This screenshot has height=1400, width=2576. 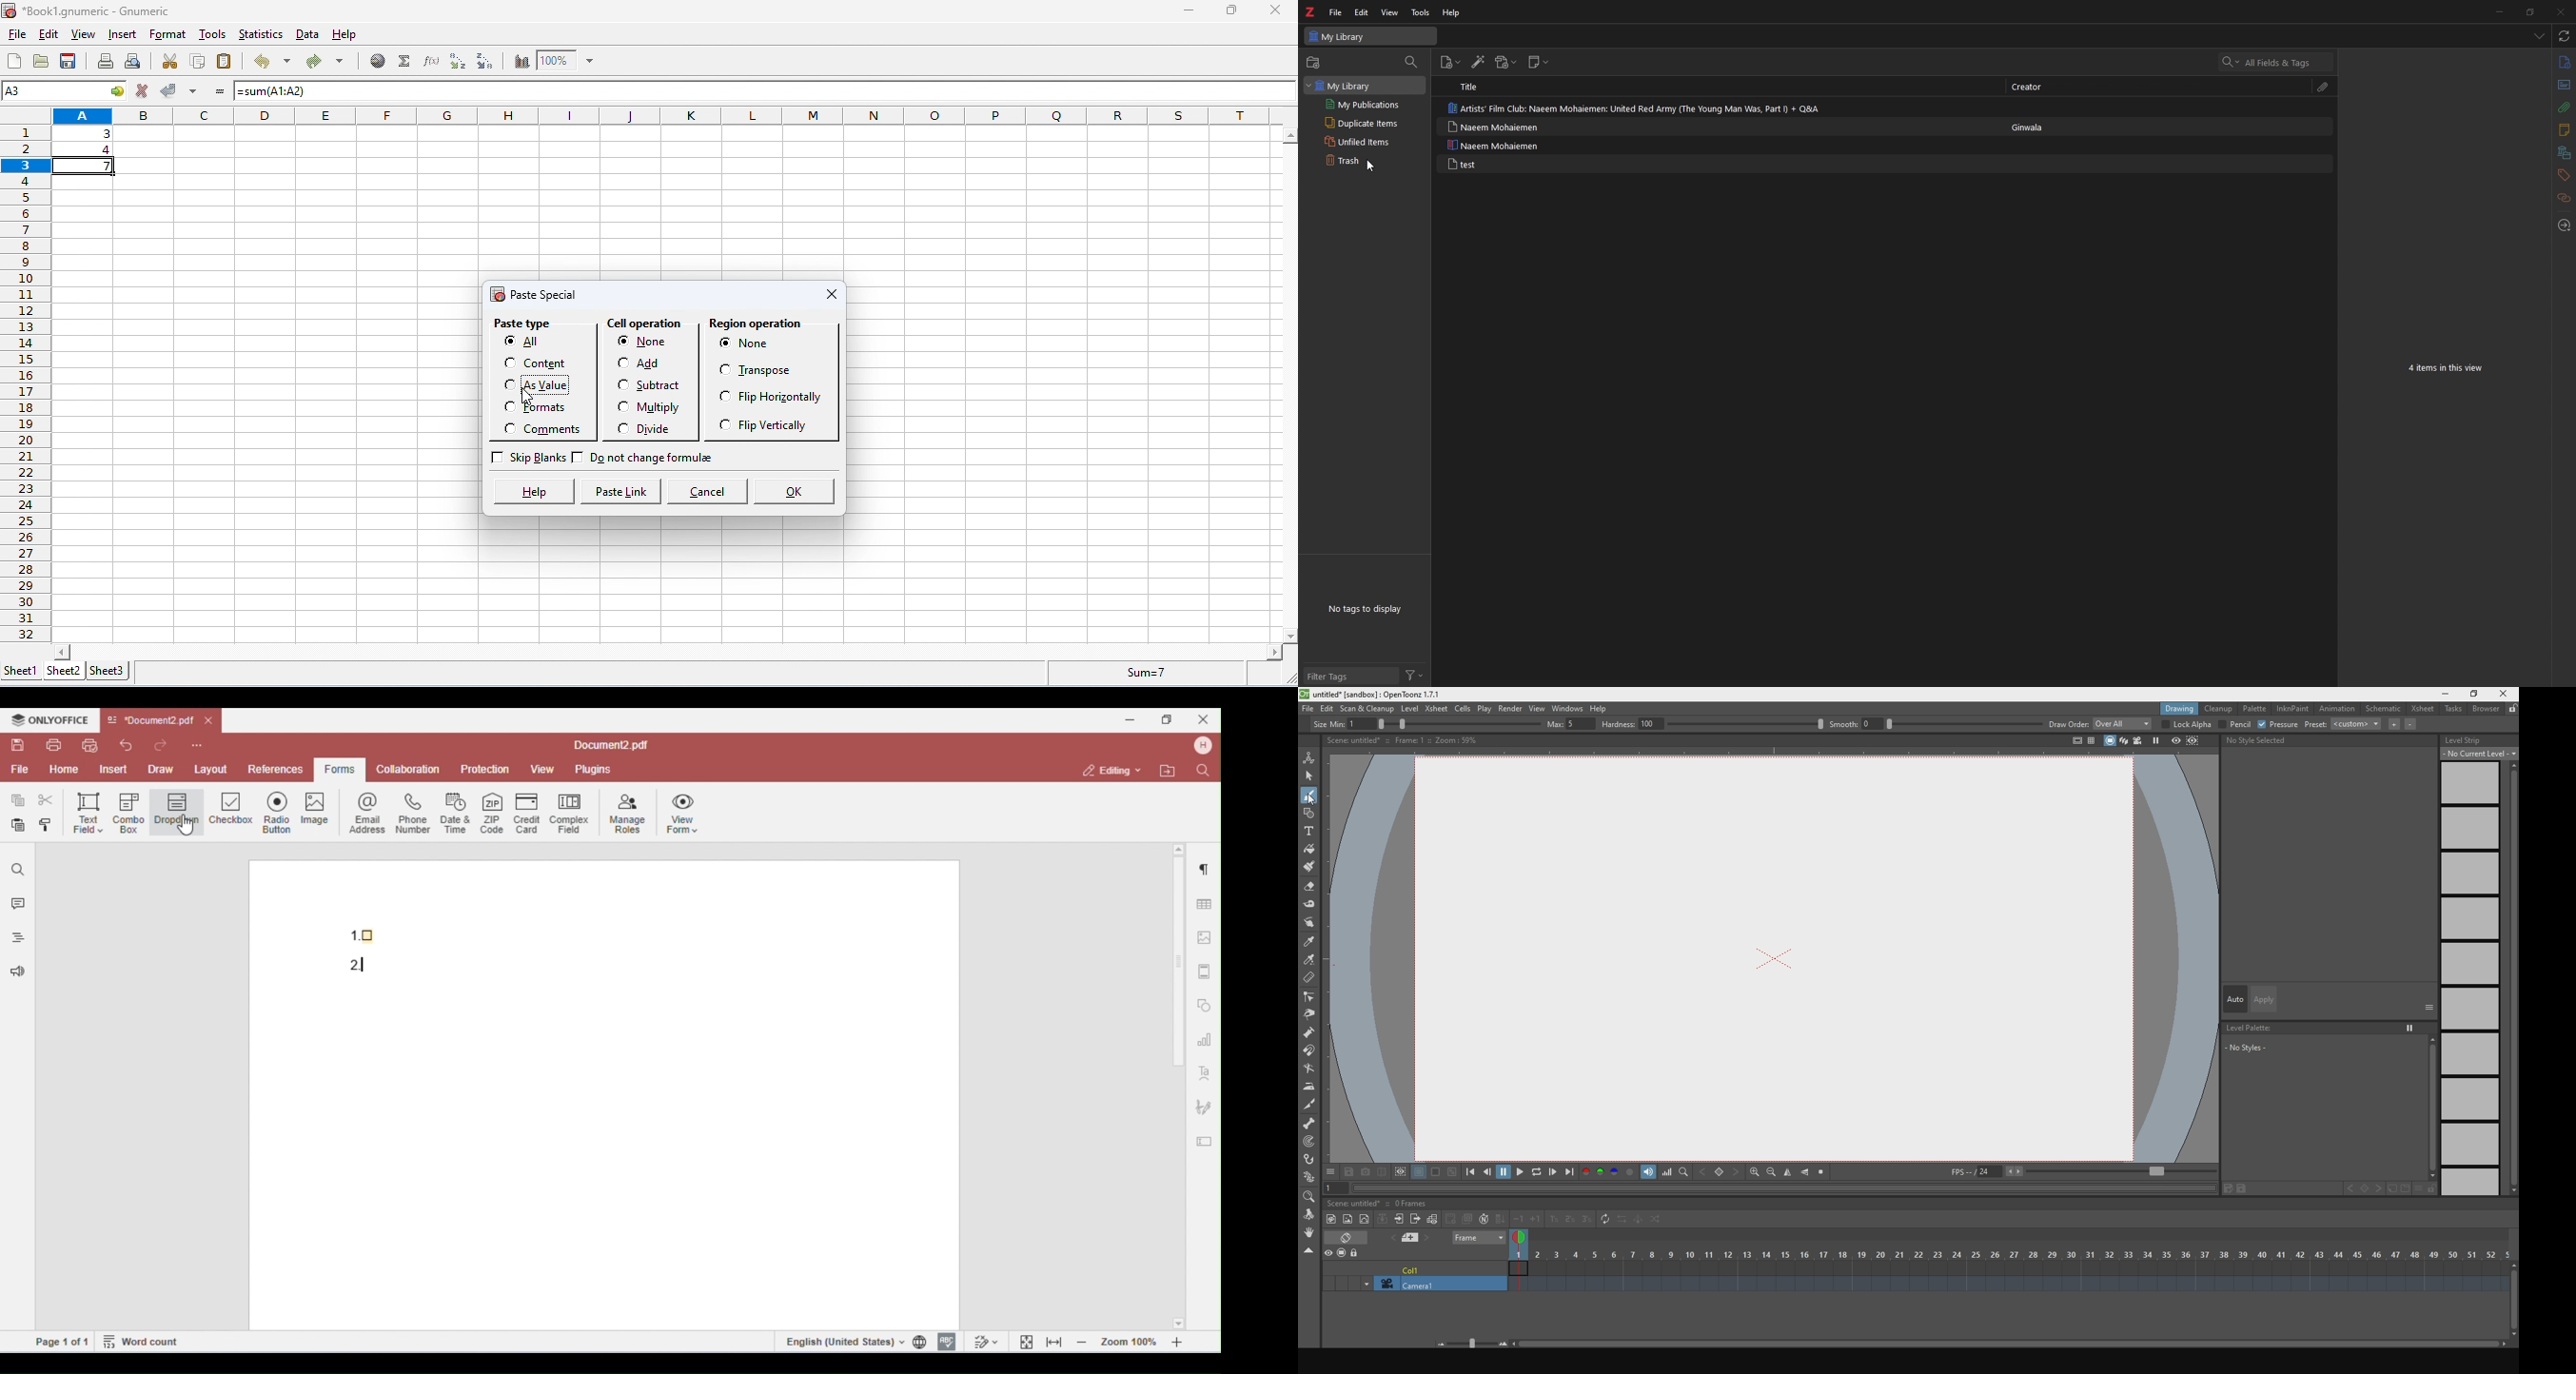 What do you see at coordinates (2394, 725) in the screenshot?
I see `` at bounding box center [2394, 725].